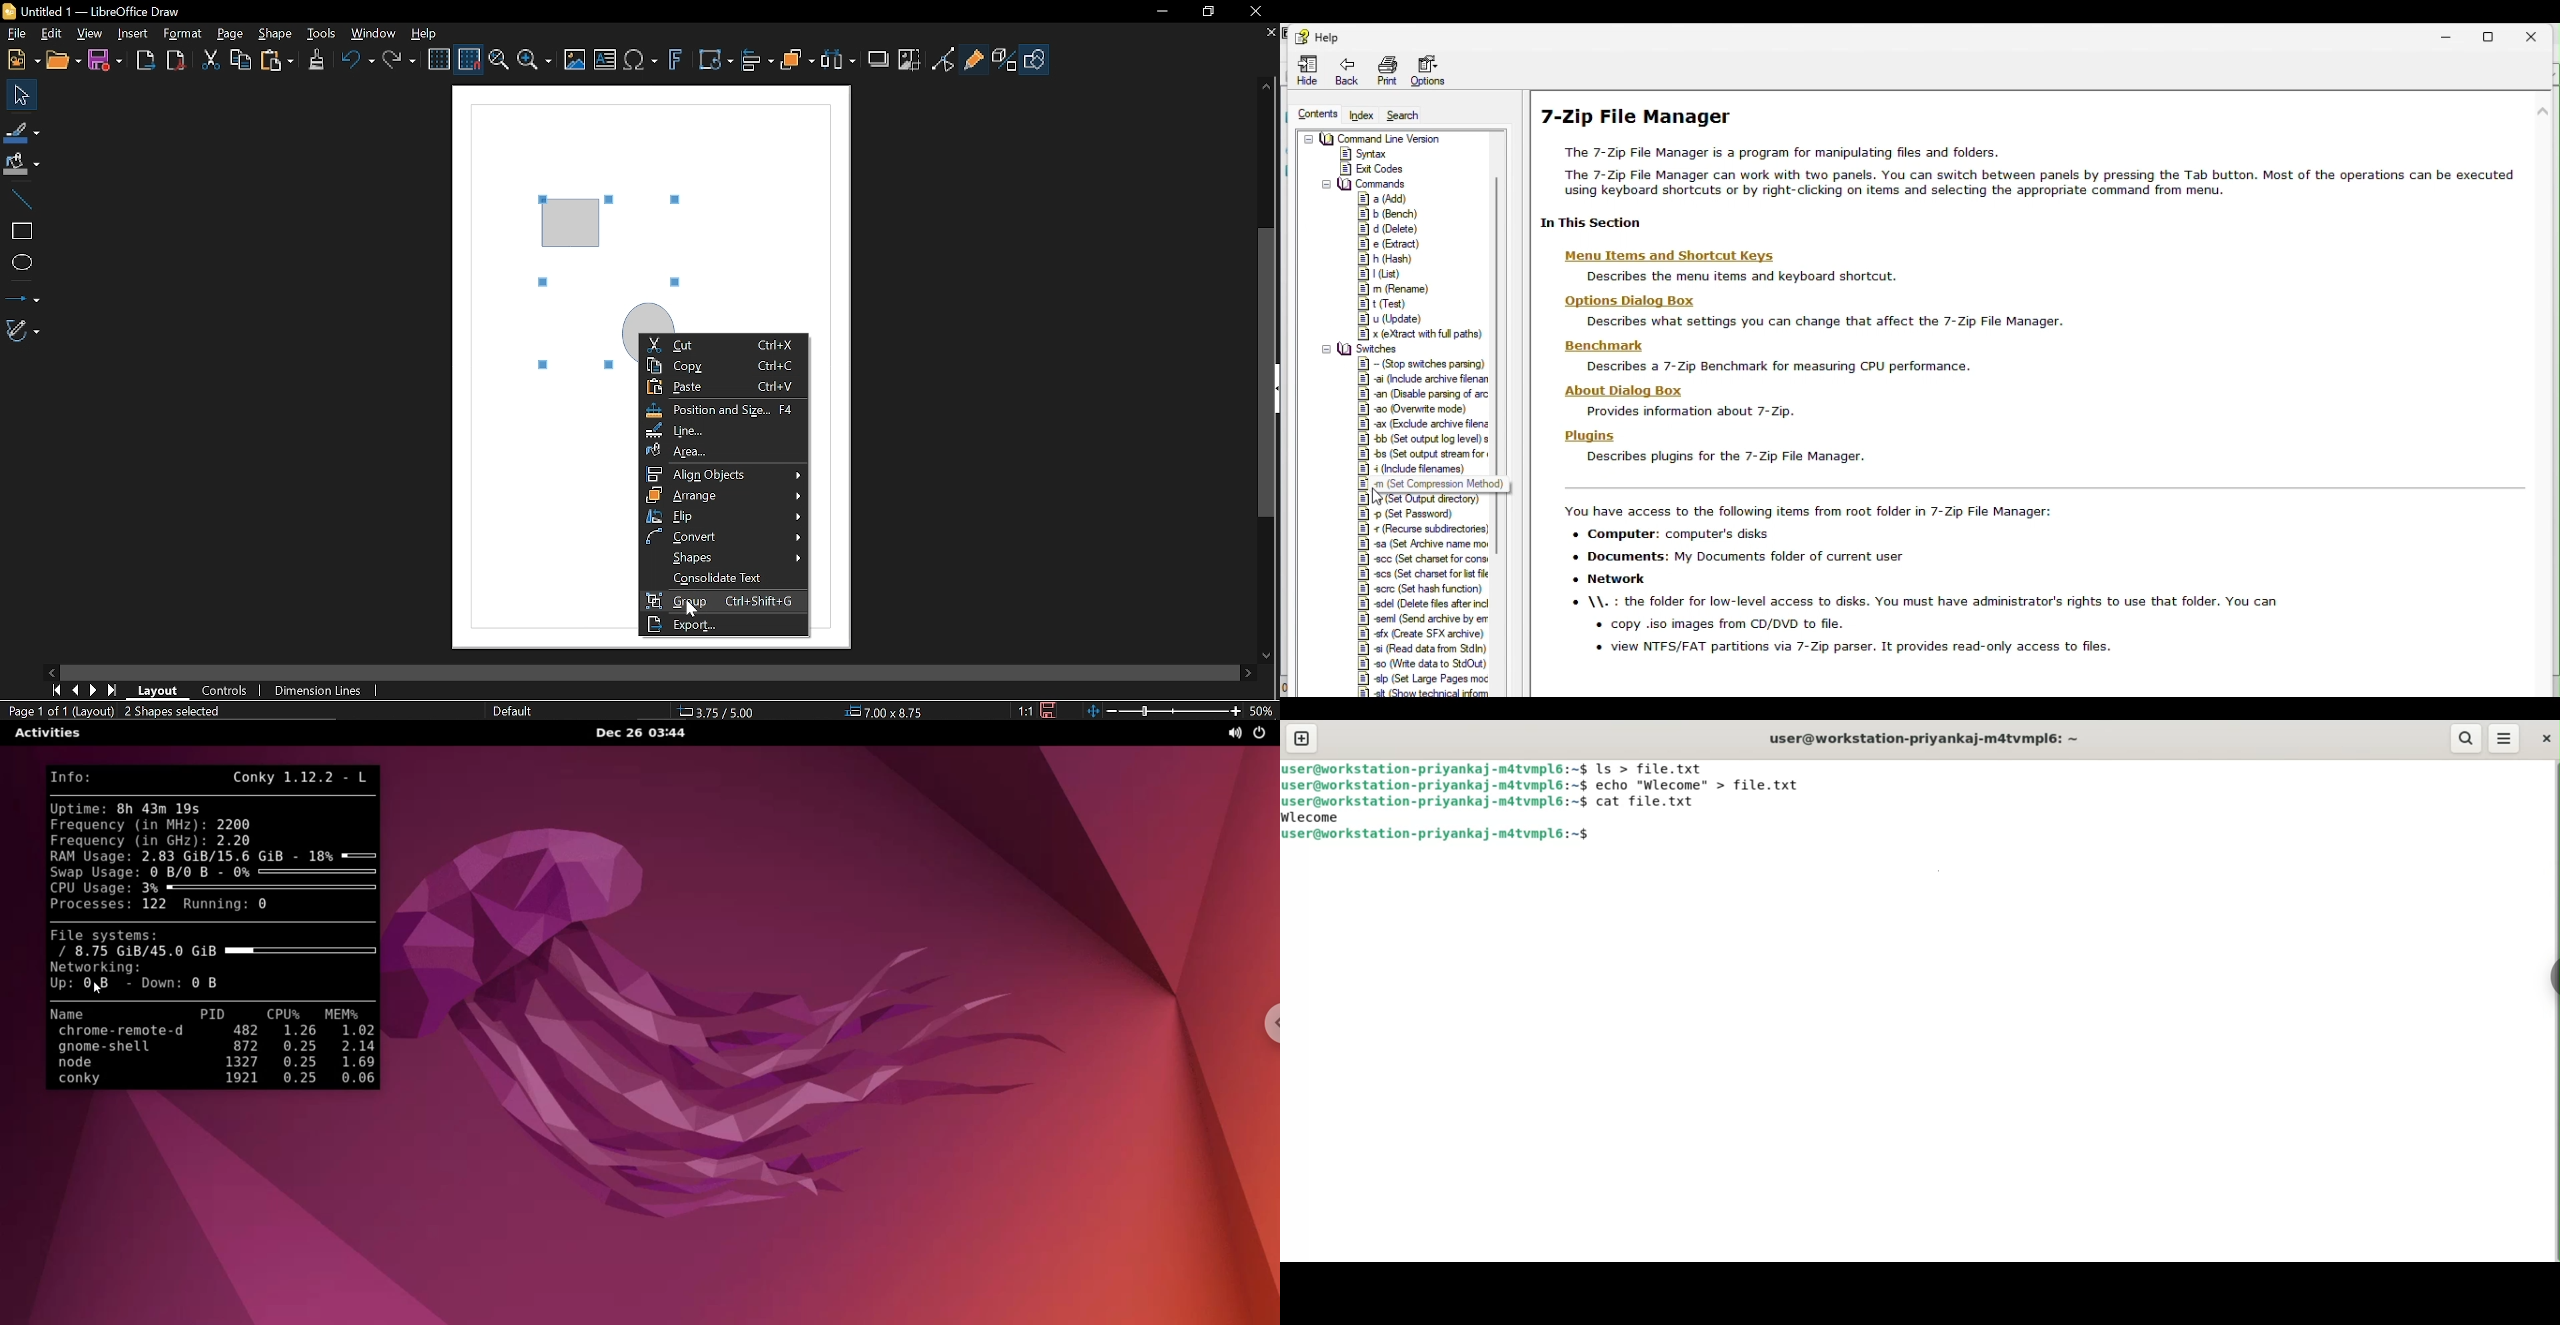 The width and height of the screenshot is (2576, 1344). Describe the element at coordinates (1423, 395) in the screenshot. I see `an` at that location.